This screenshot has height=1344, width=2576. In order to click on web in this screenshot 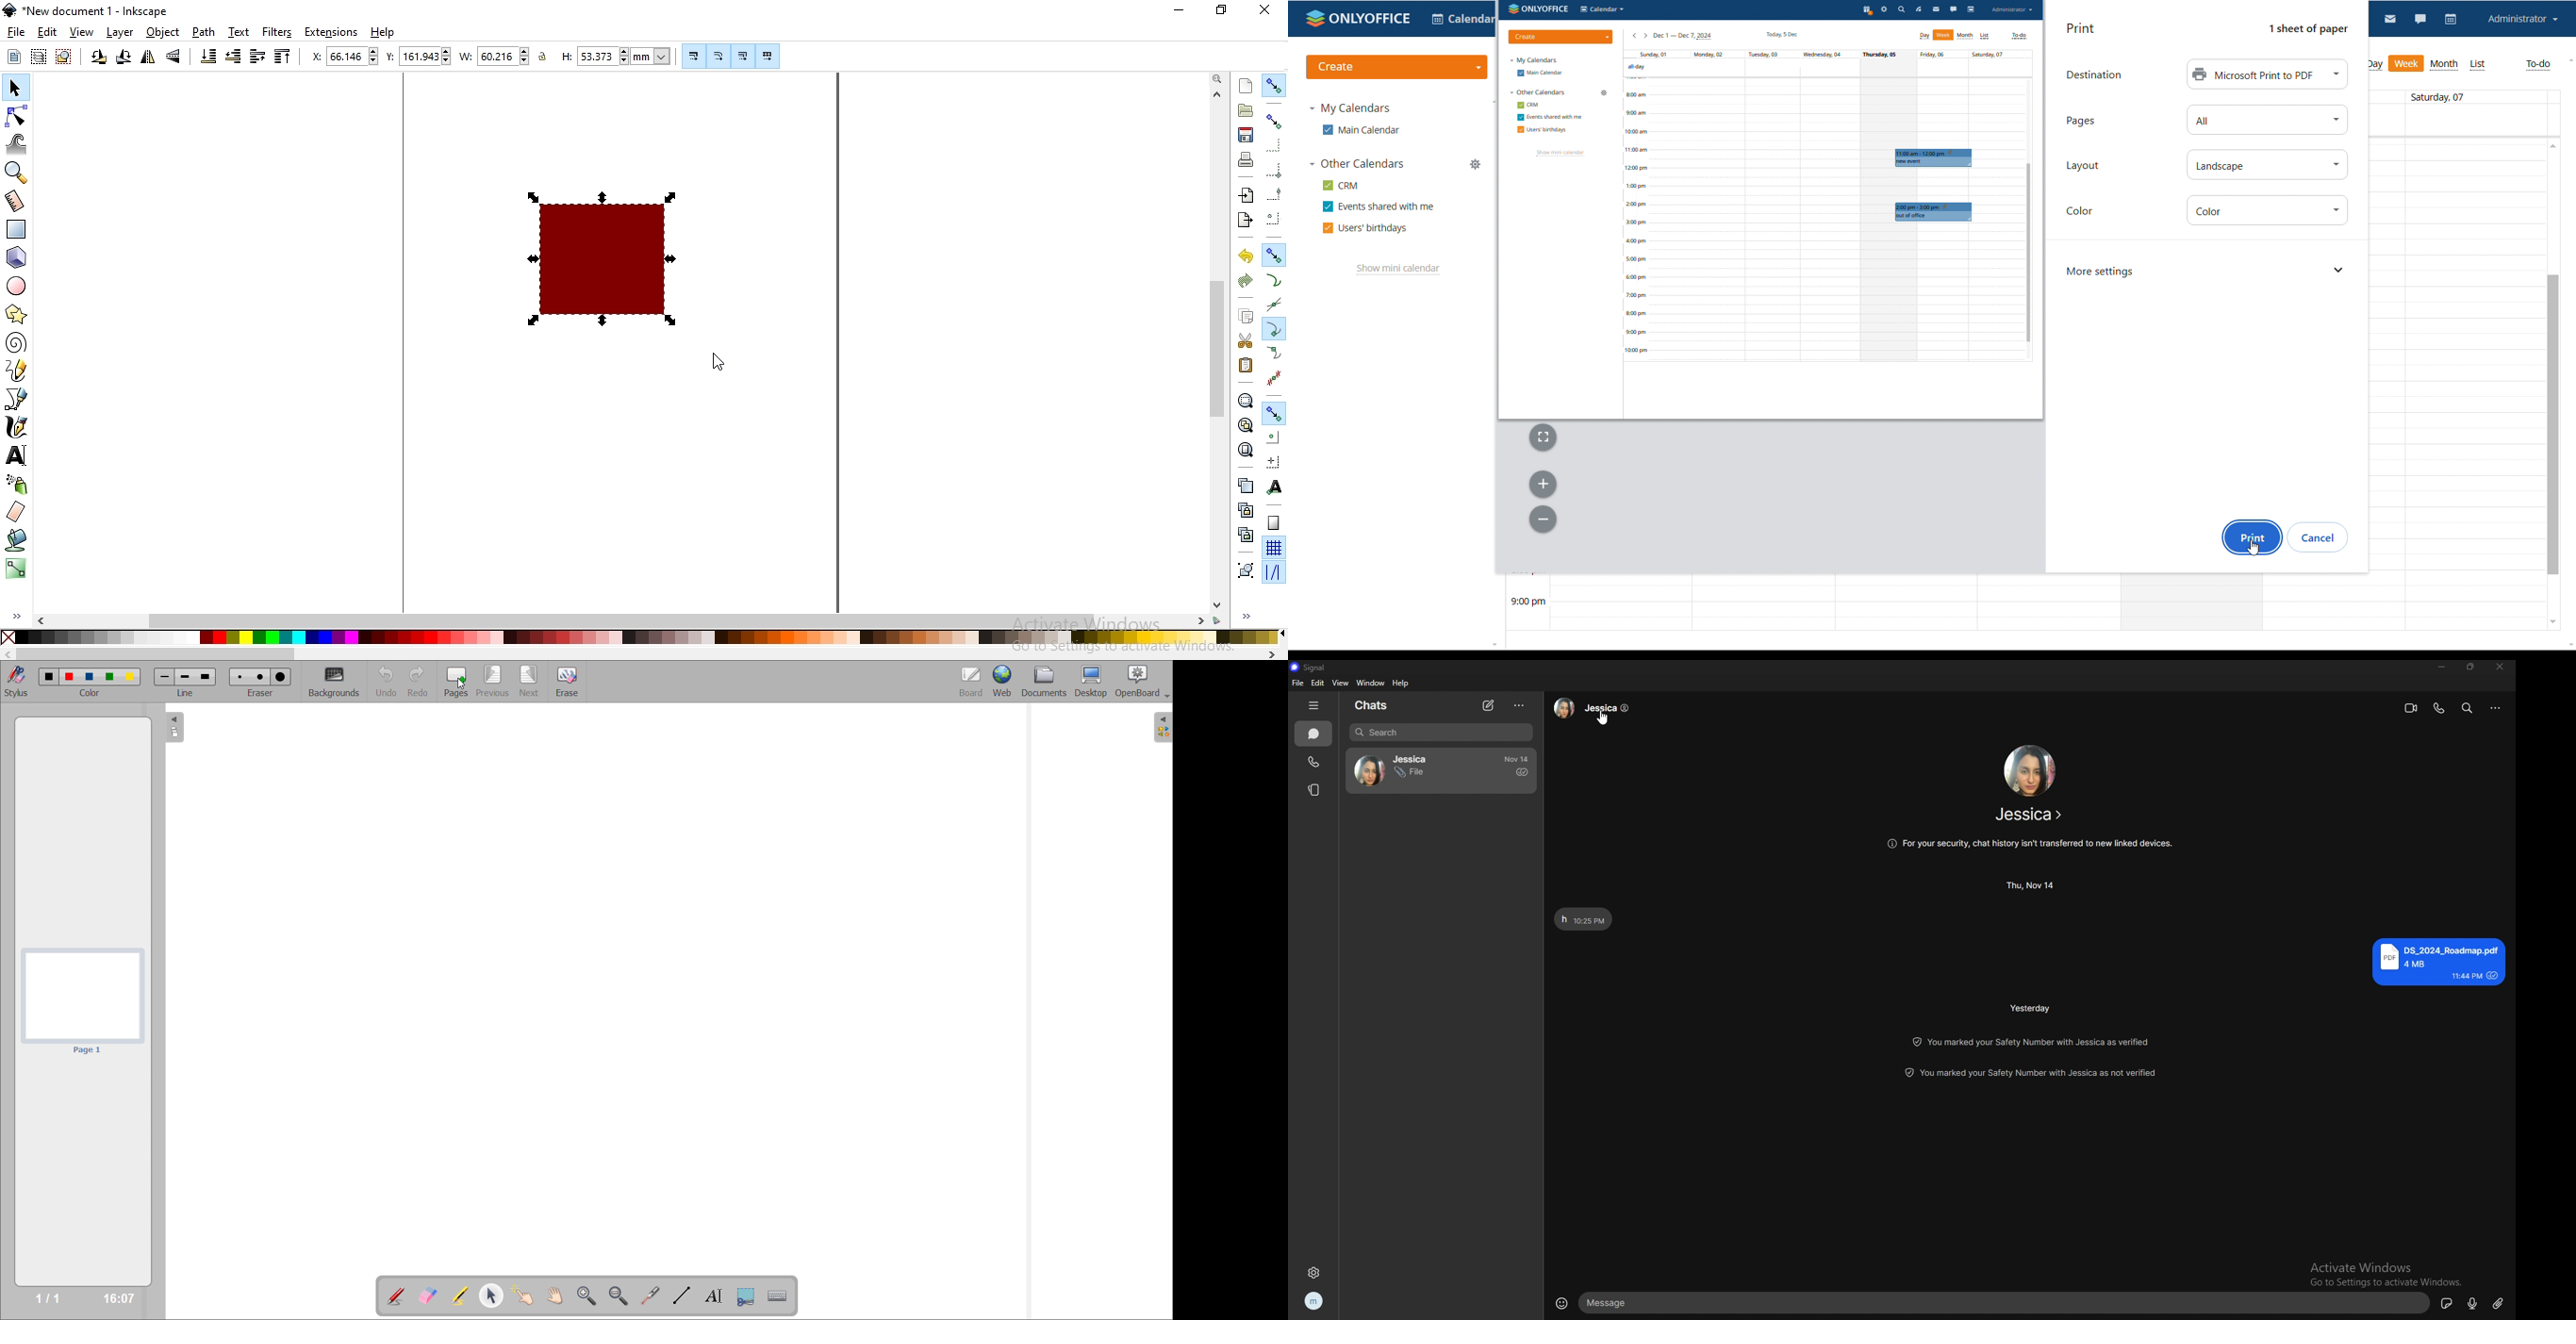, I will do `click(1003, 681)`.